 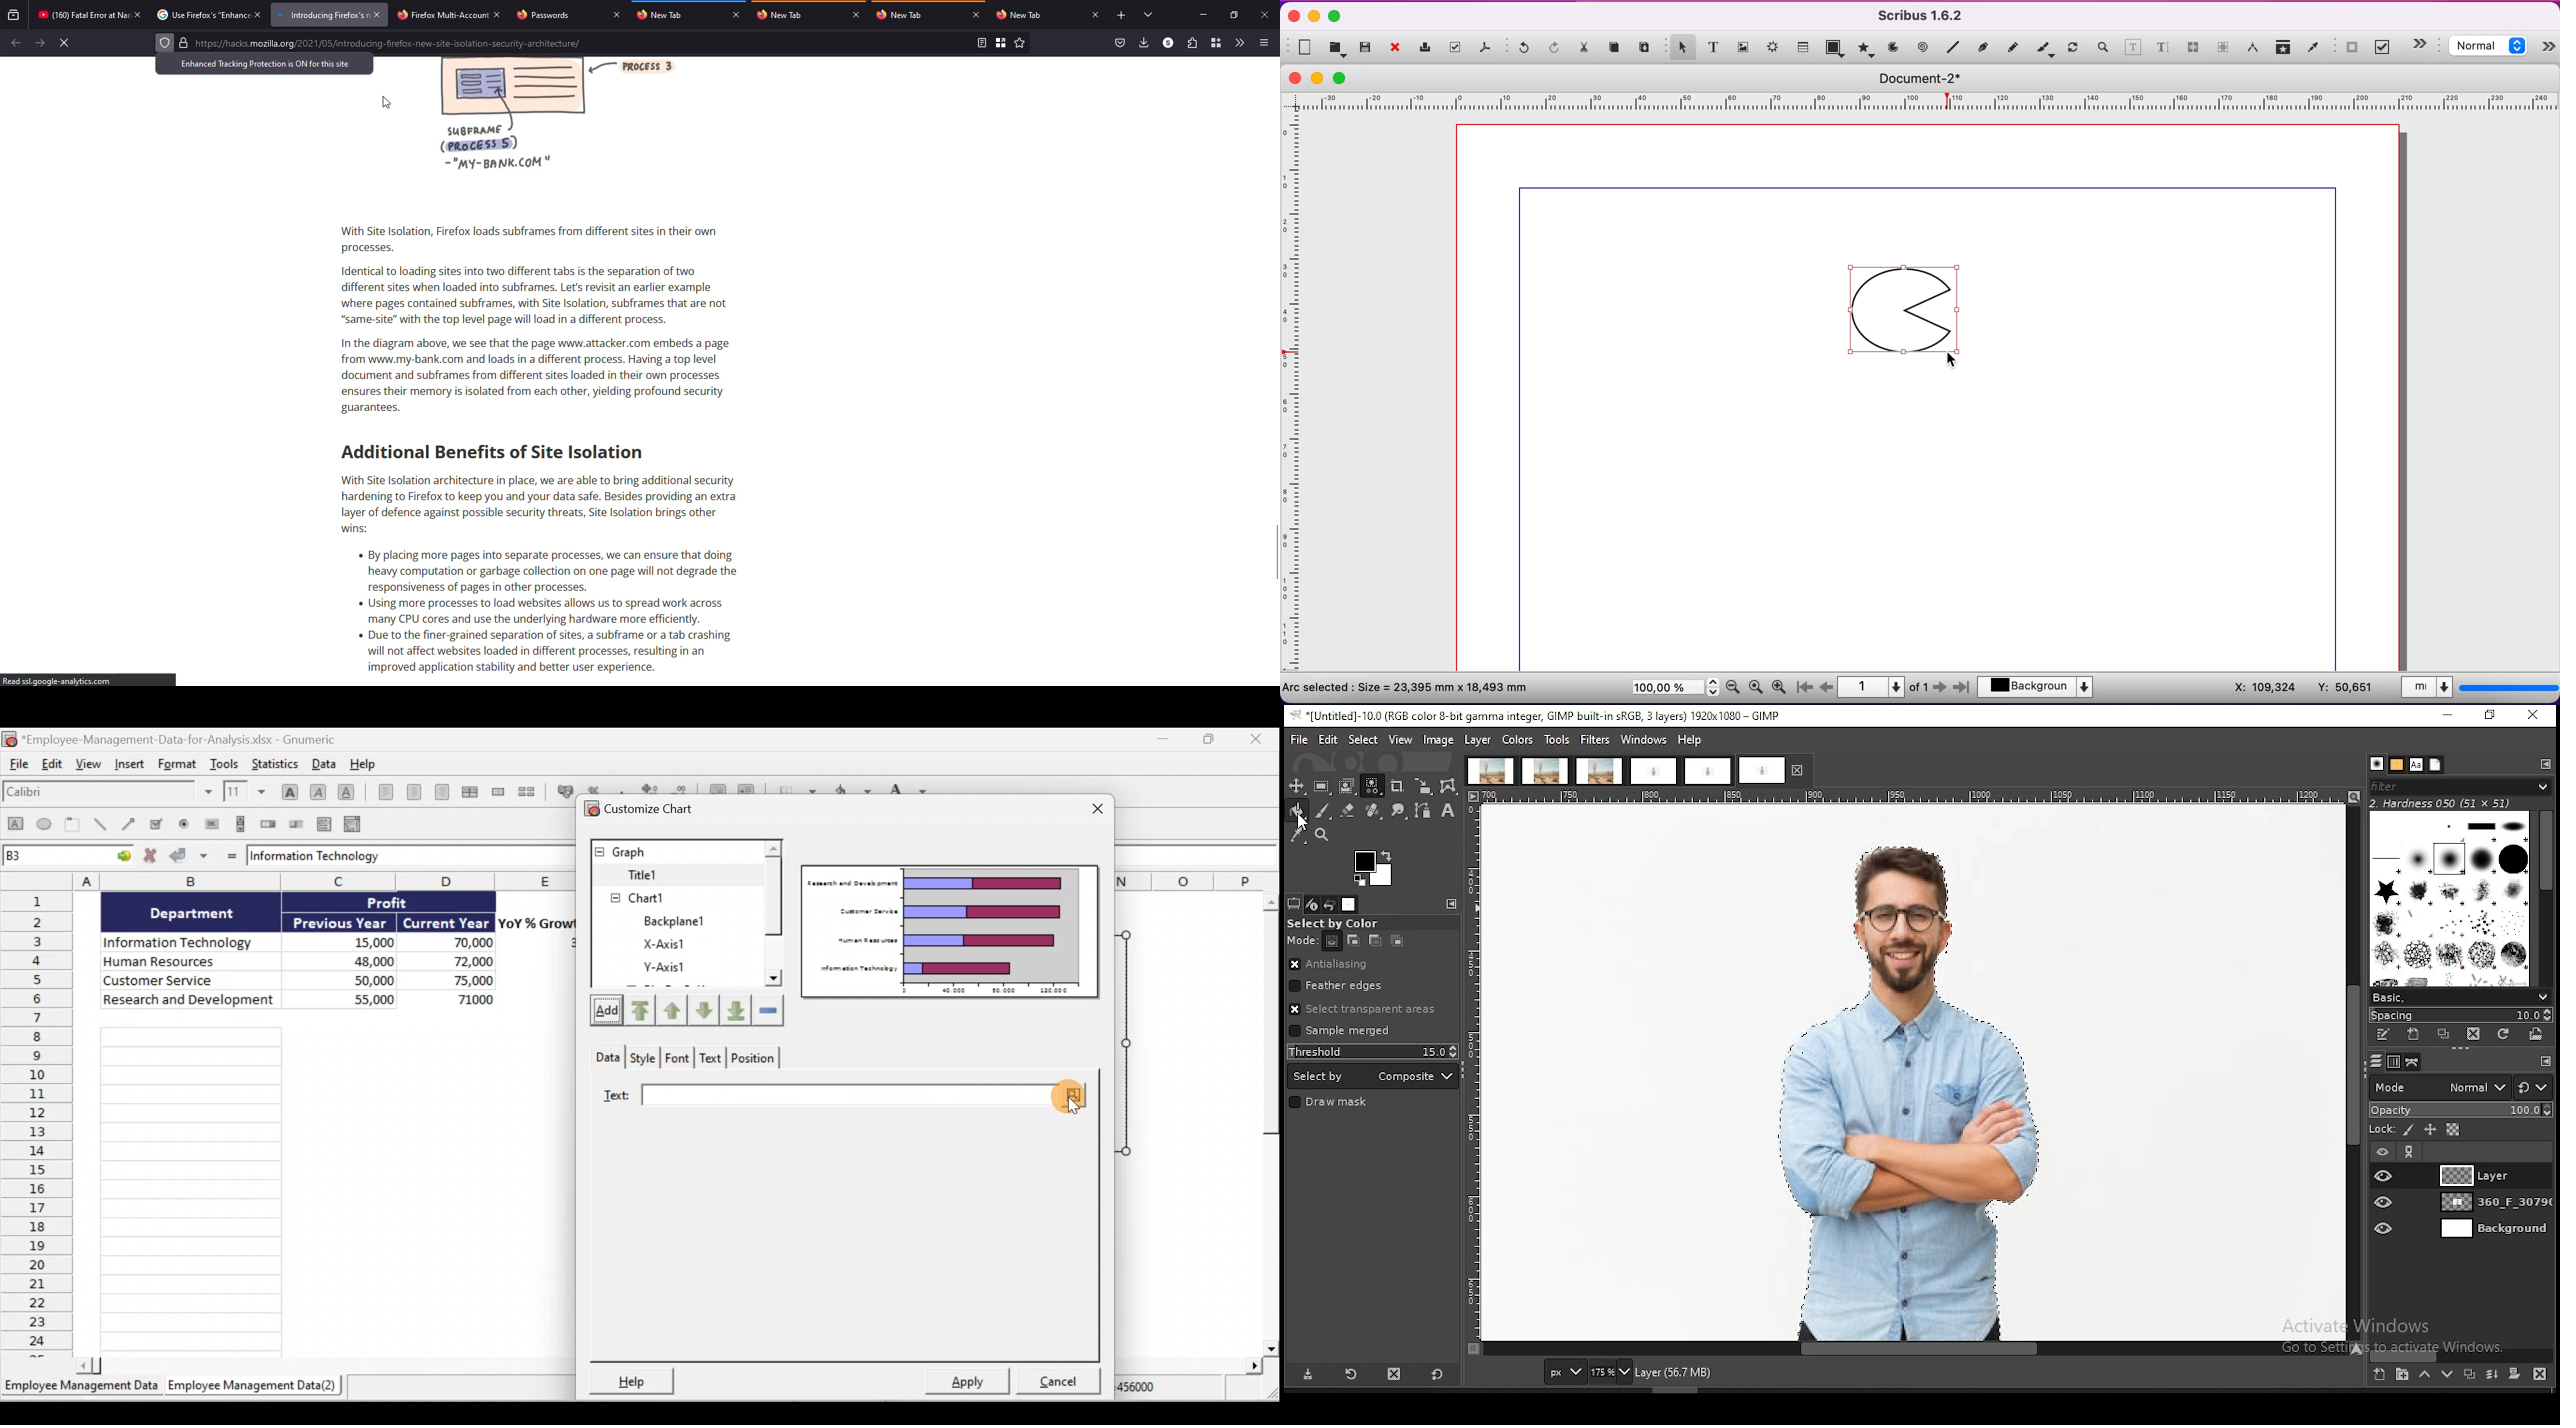 What do you see at coordinates (1926, 16) in the screenshot?
I see `scribus` at bounding box center [1926, 16].